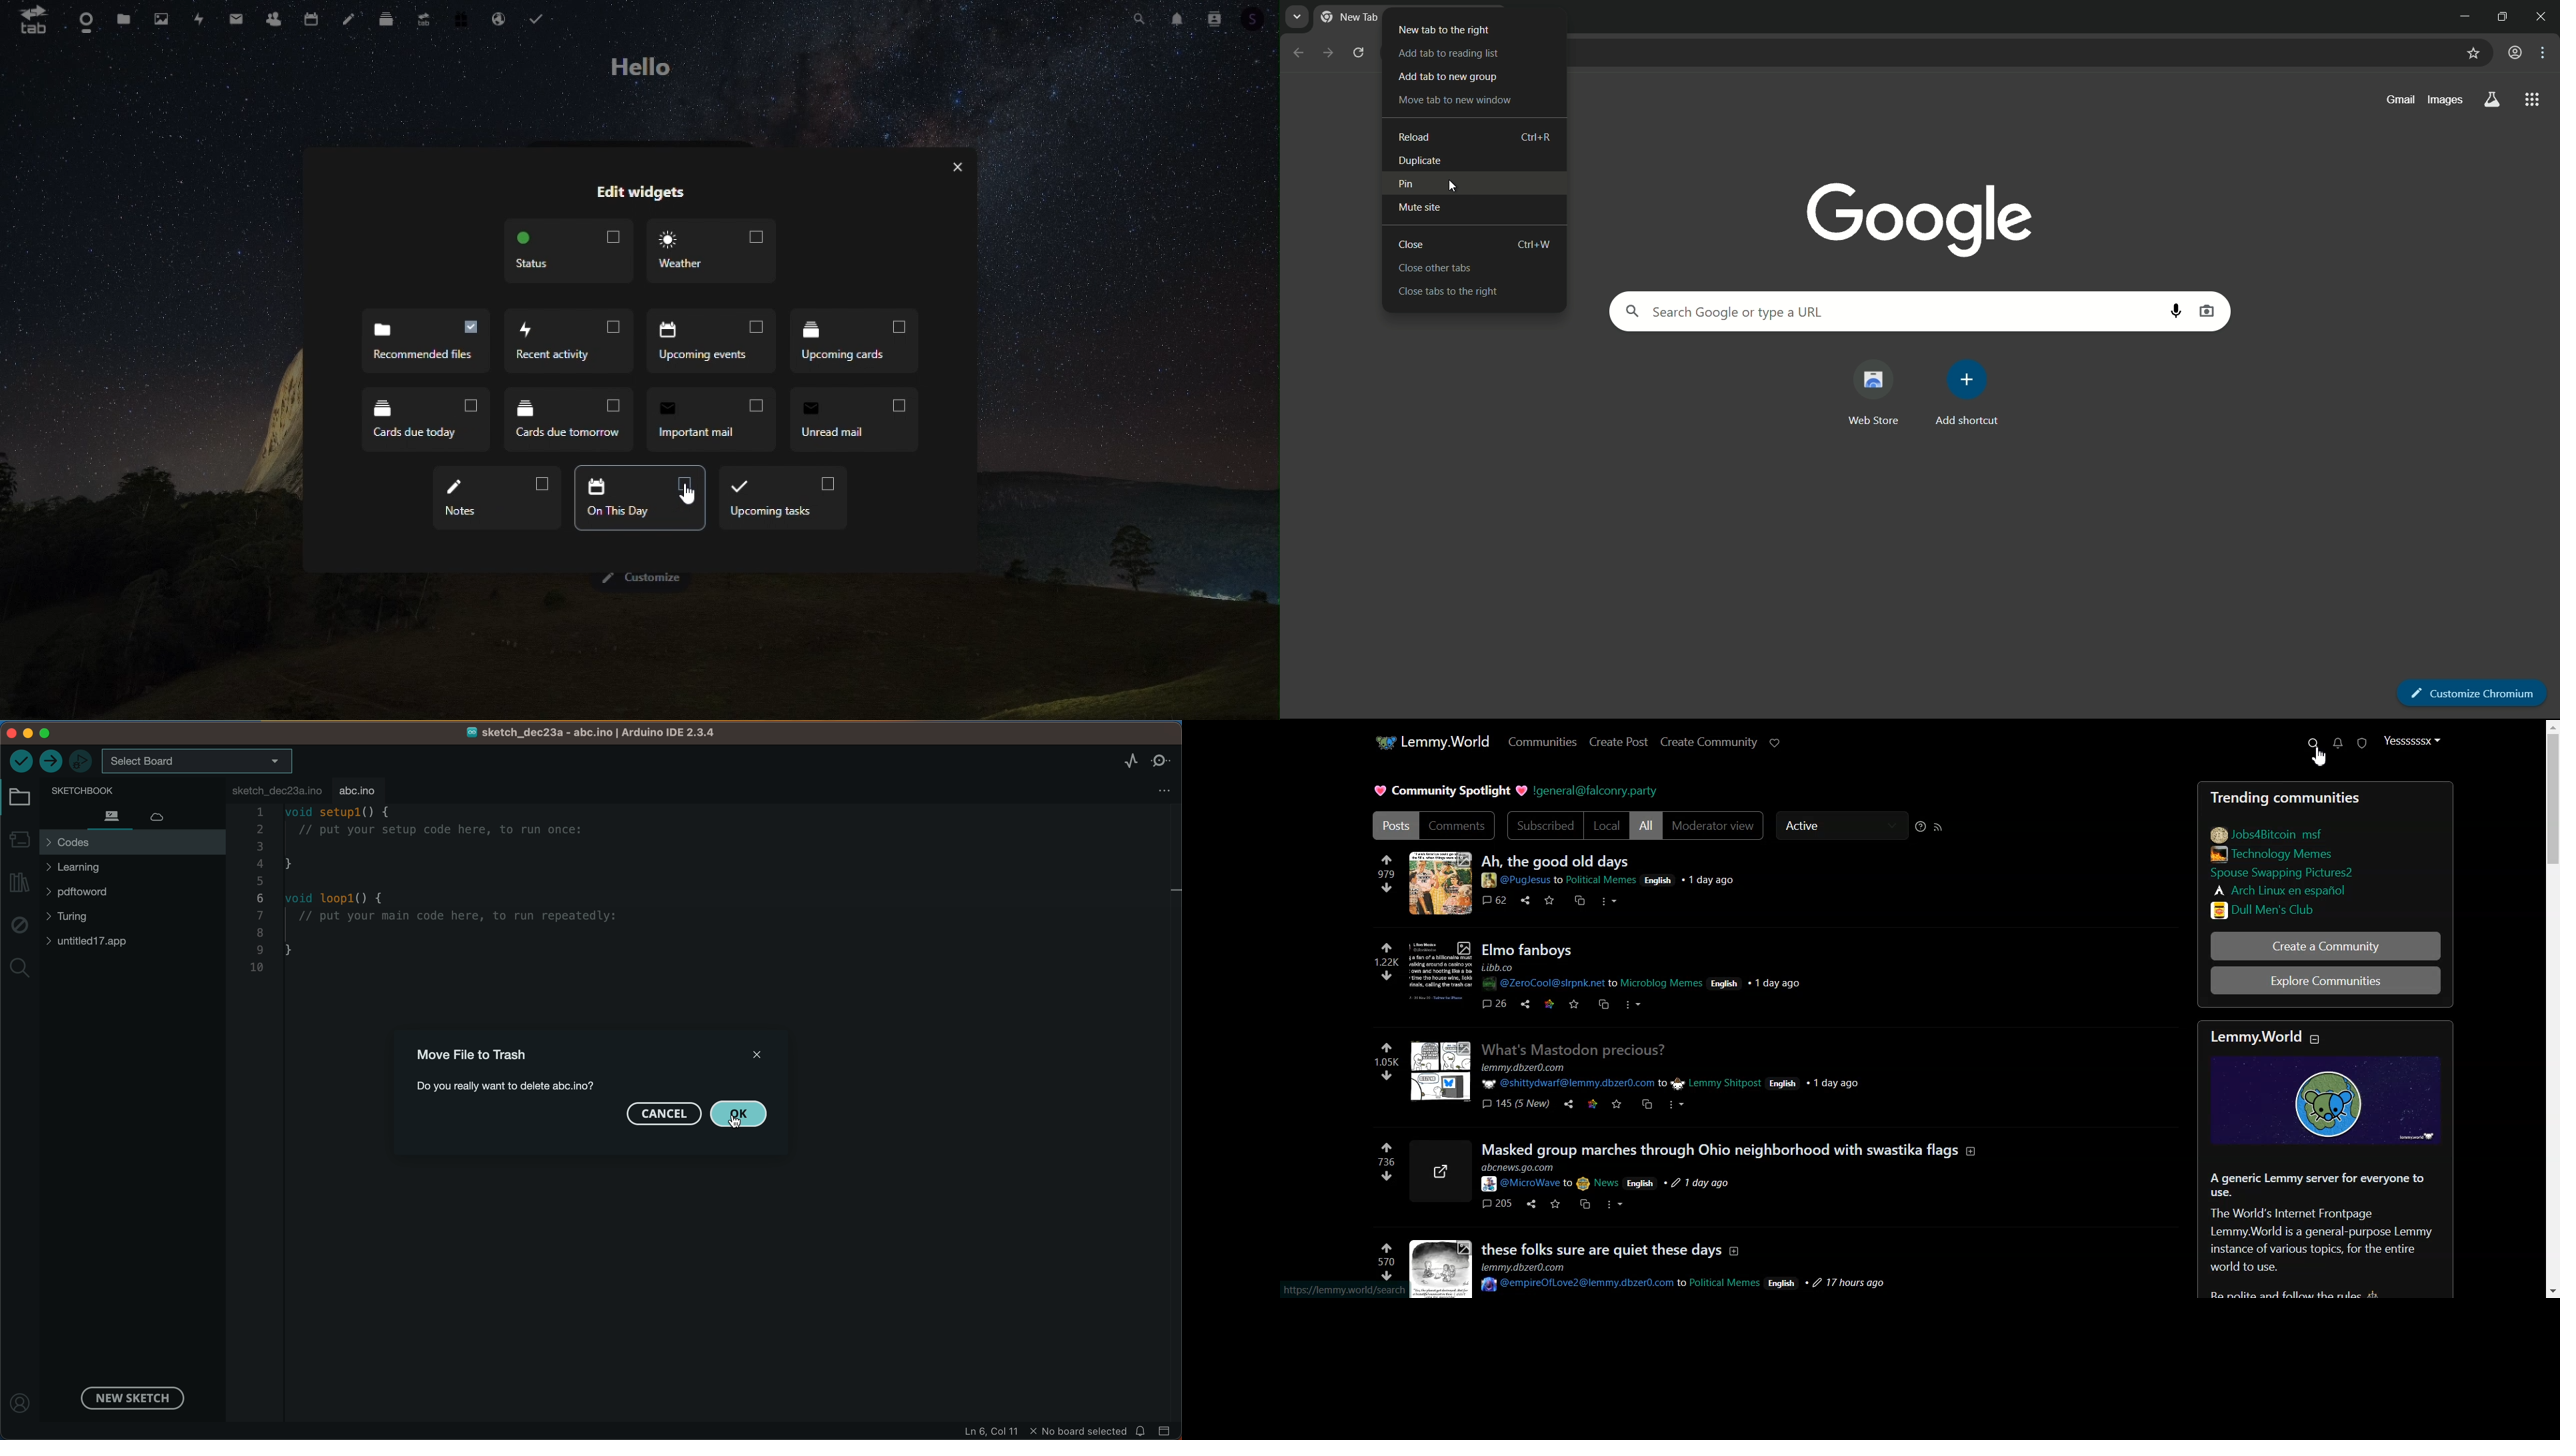 This screenshot has width=2576, height=1456. What do you see at coordinates (1448, 54) in the screenshot?
I see `add tab to reading list` at bounding box center [1448, 54].